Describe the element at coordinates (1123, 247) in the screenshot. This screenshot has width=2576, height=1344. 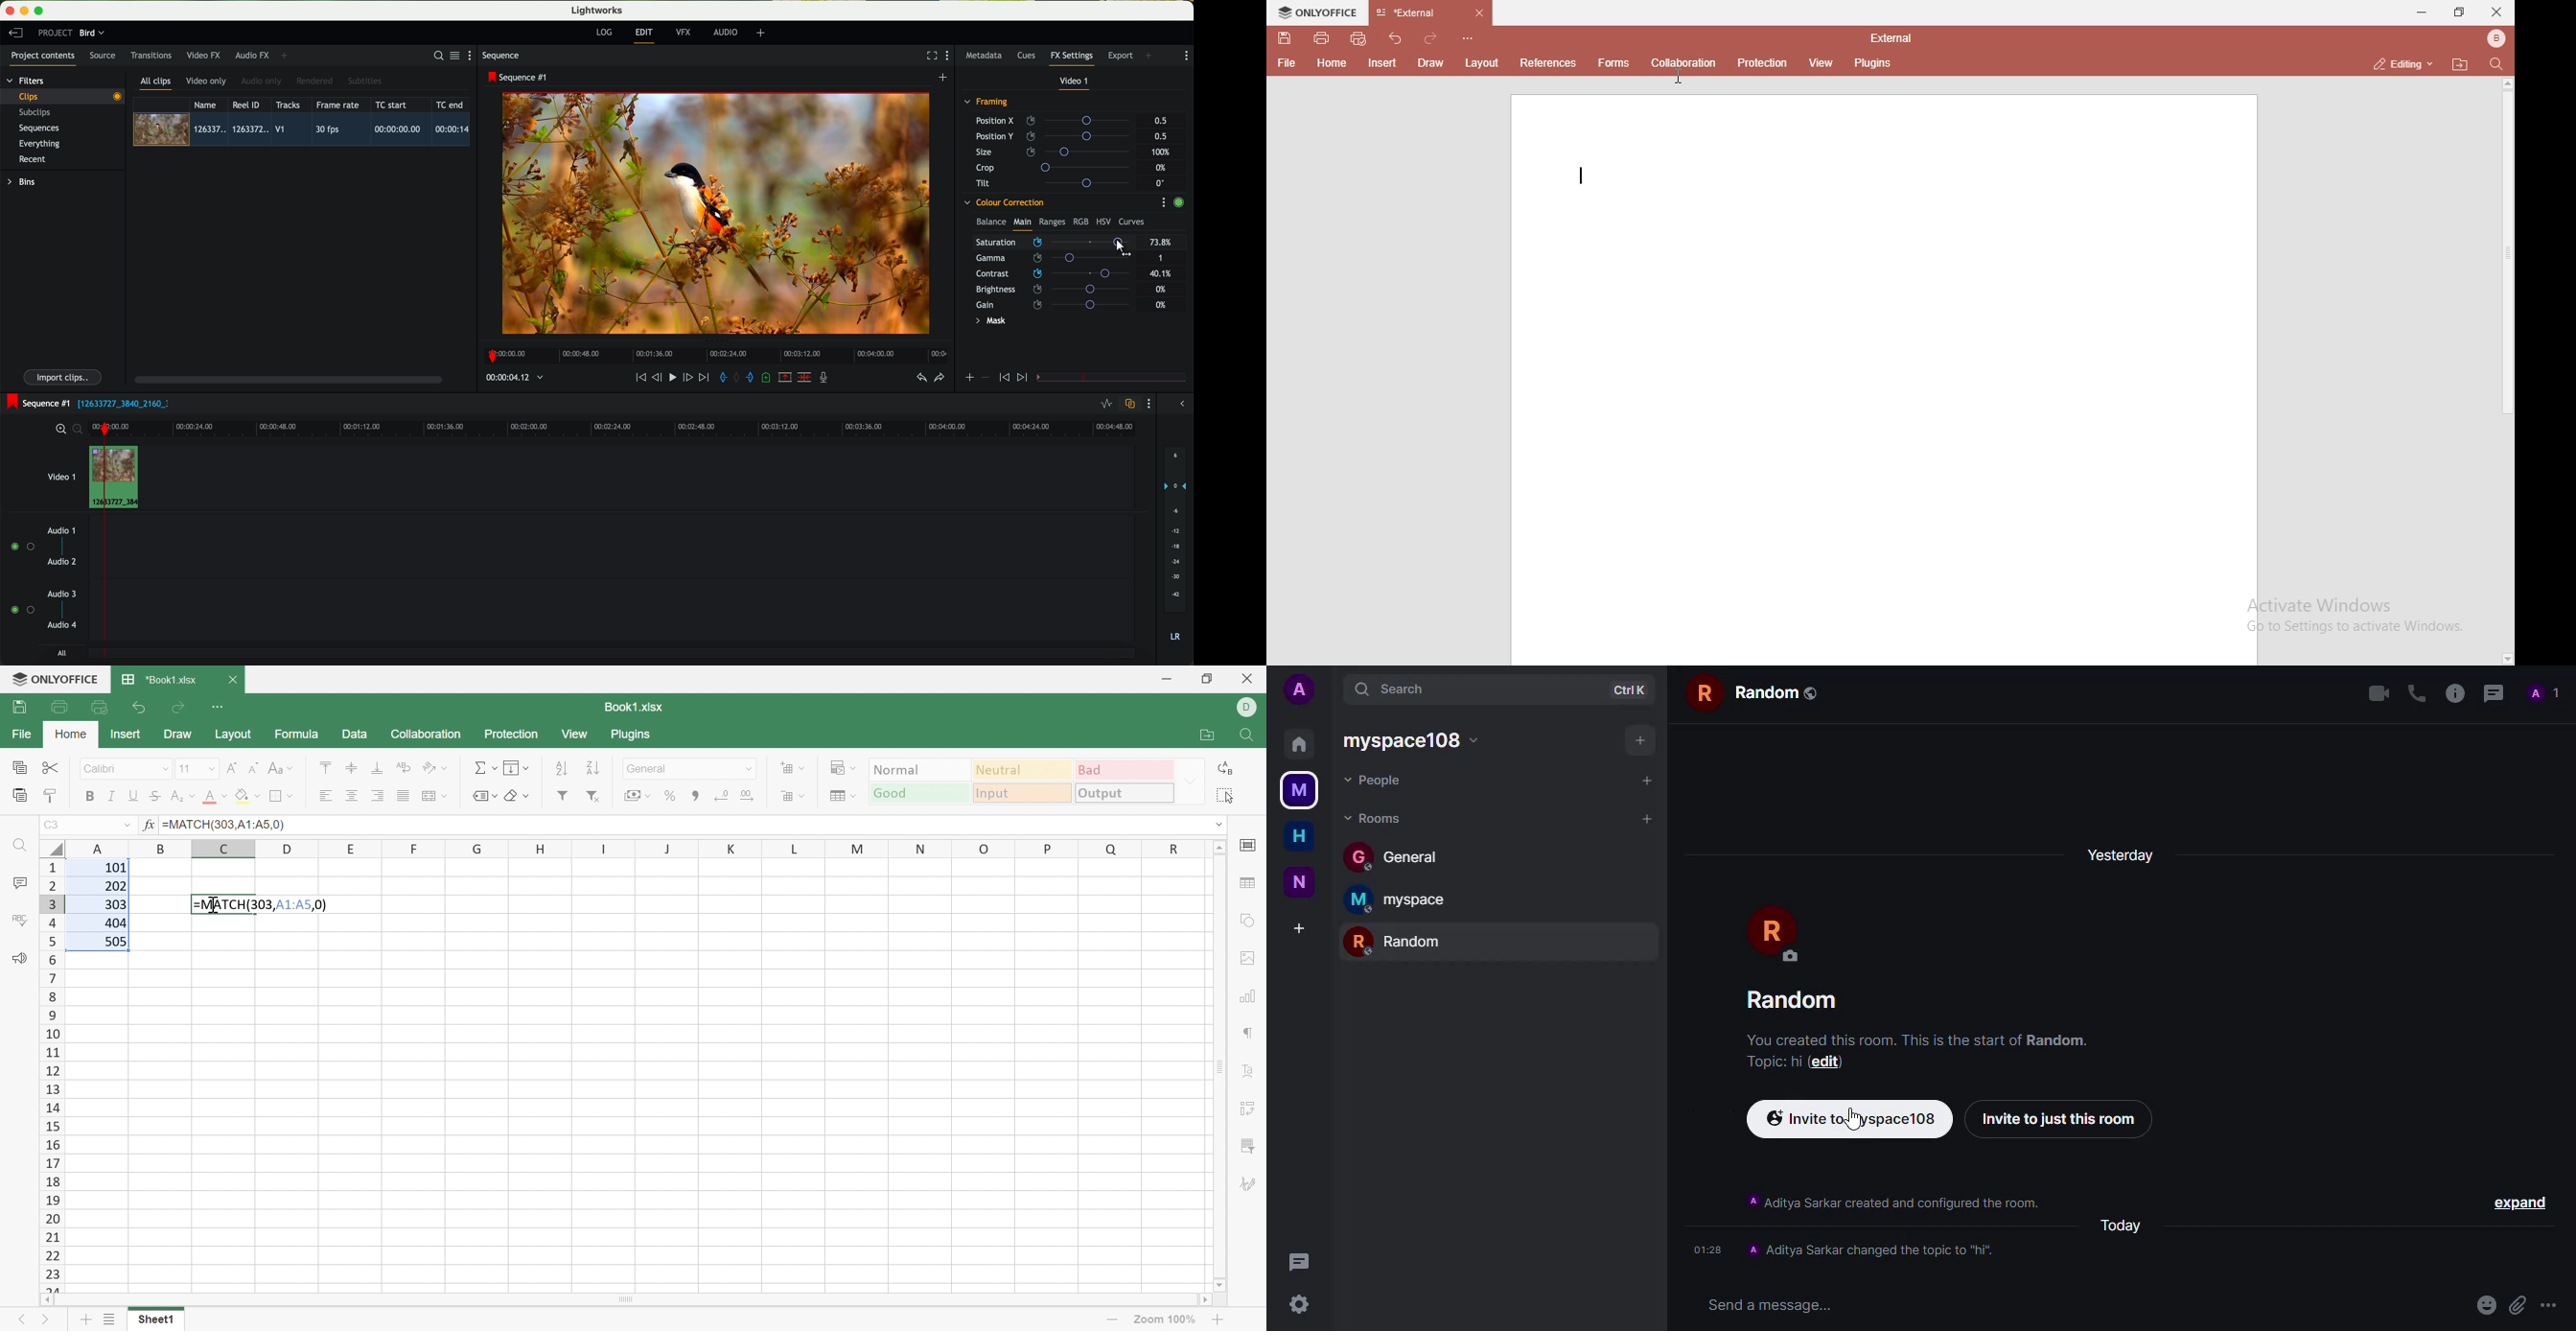
I see `drag to` at that location.